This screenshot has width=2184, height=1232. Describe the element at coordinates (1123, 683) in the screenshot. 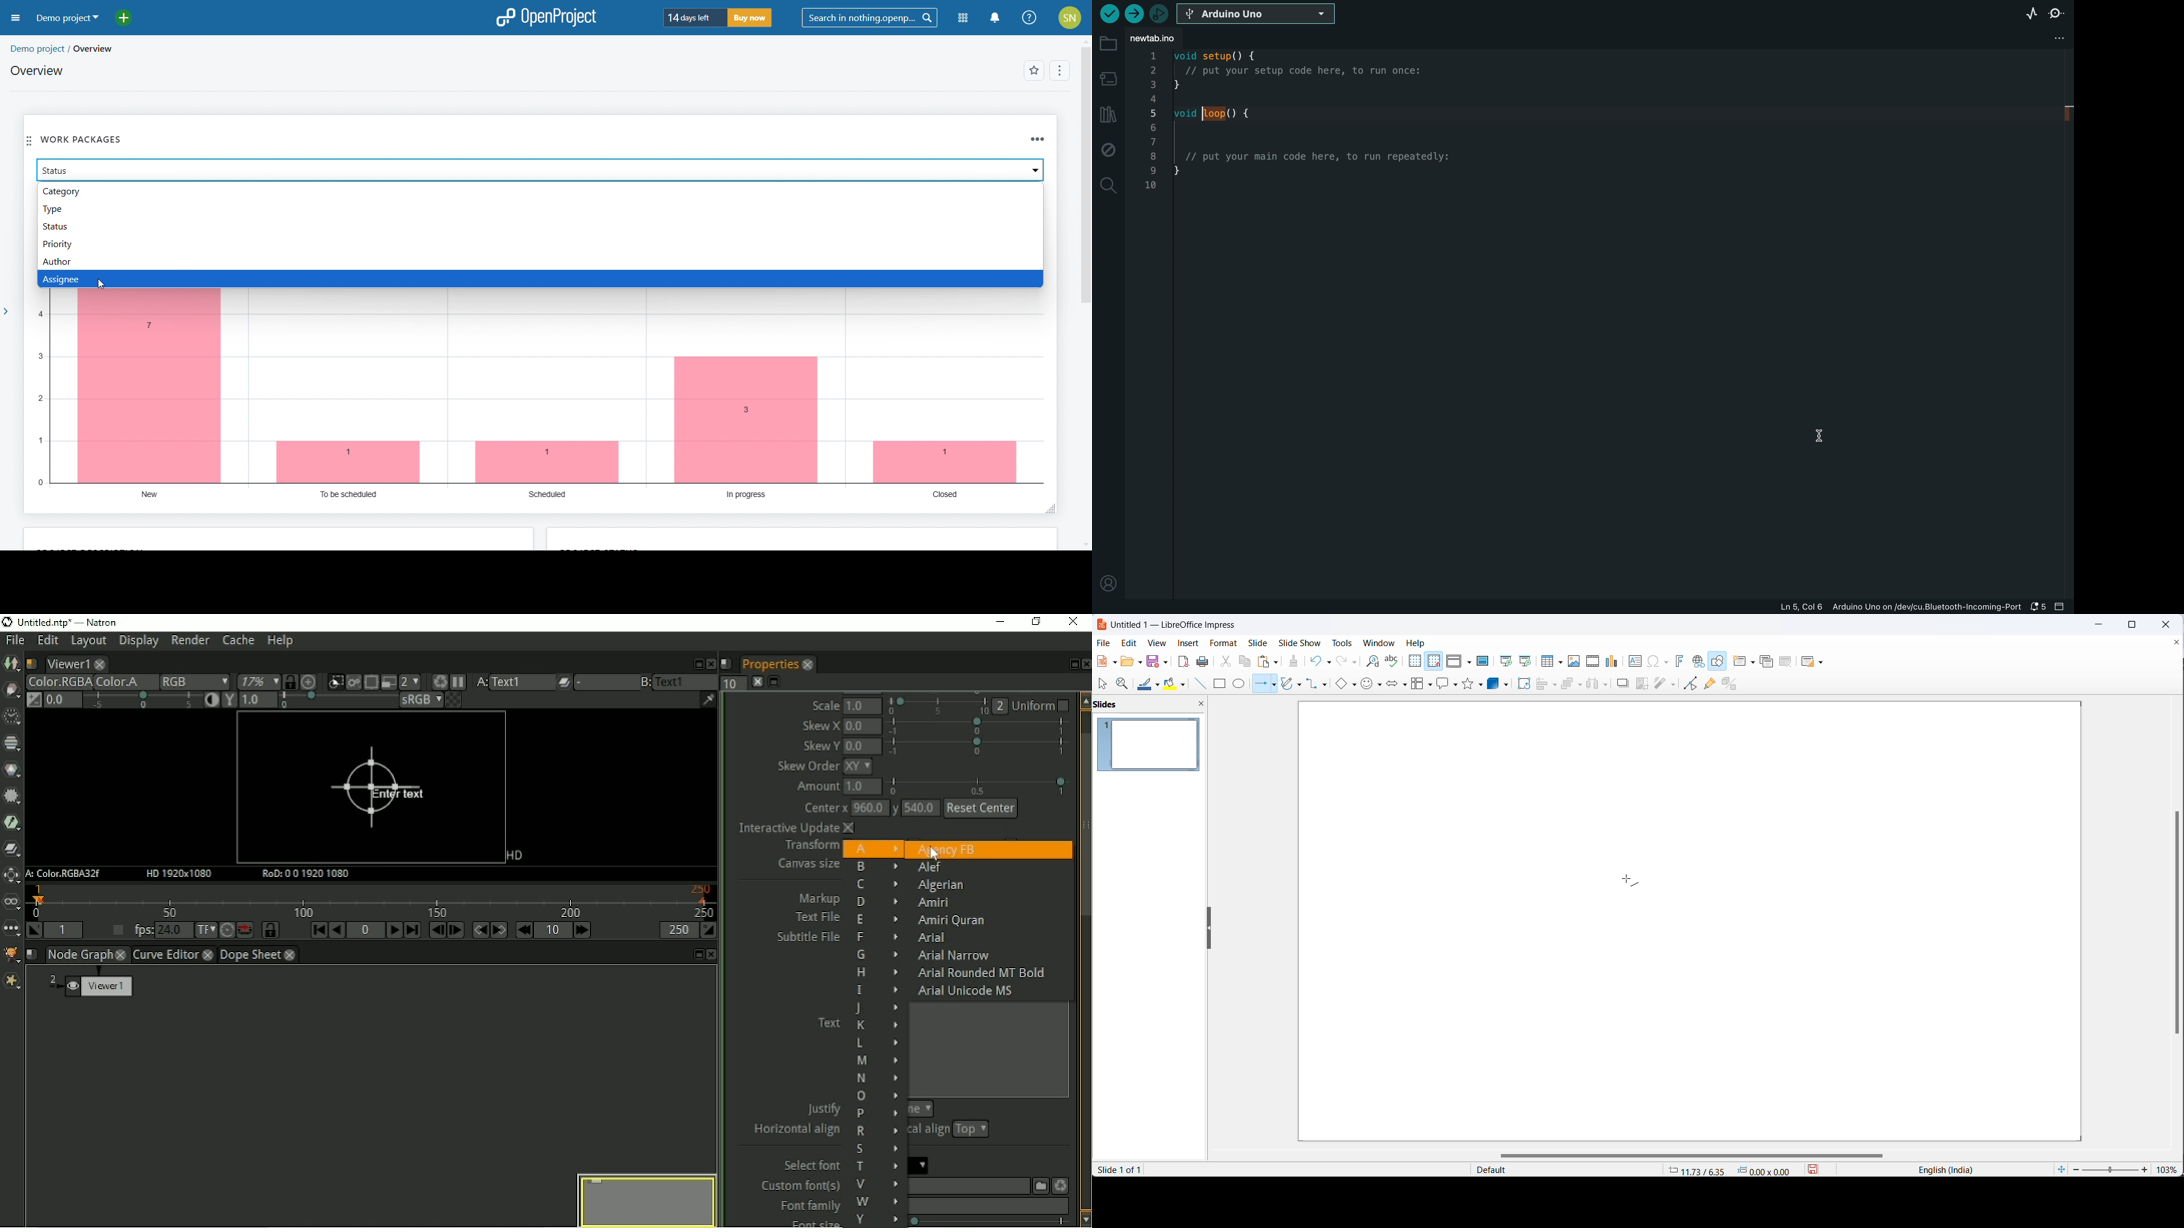

I see `zoom and pan` at that location.